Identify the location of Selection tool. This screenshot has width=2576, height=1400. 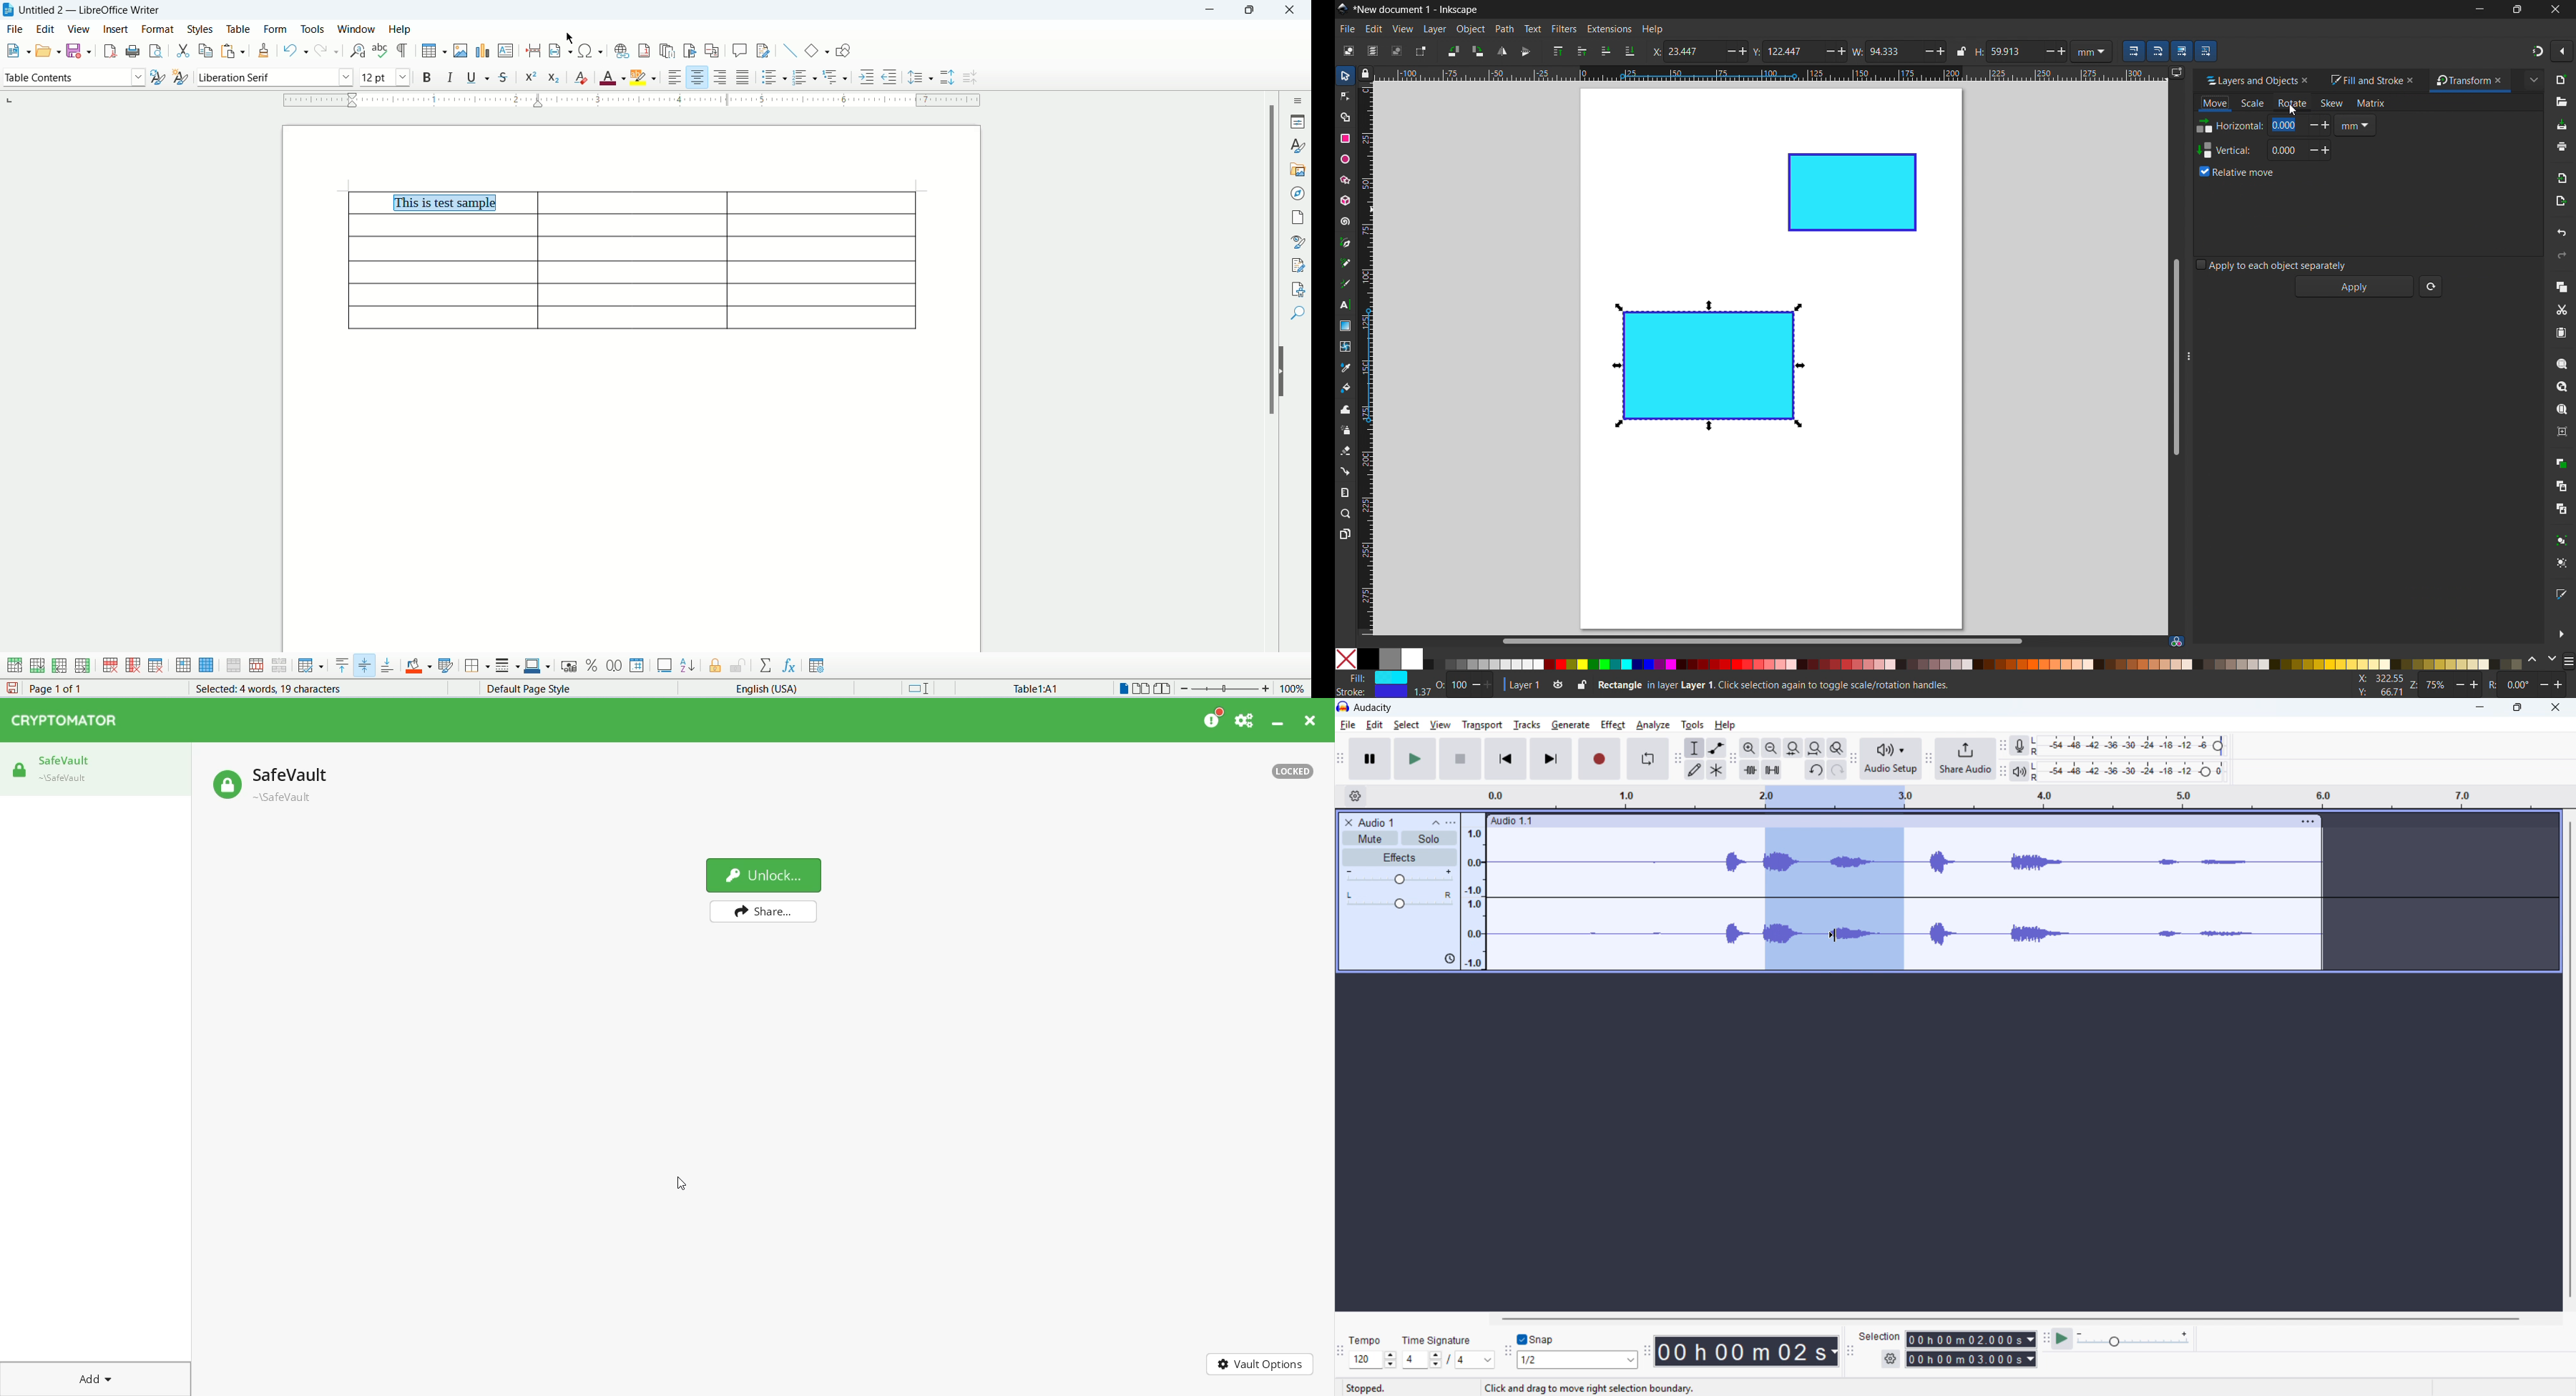
(1694, 747).